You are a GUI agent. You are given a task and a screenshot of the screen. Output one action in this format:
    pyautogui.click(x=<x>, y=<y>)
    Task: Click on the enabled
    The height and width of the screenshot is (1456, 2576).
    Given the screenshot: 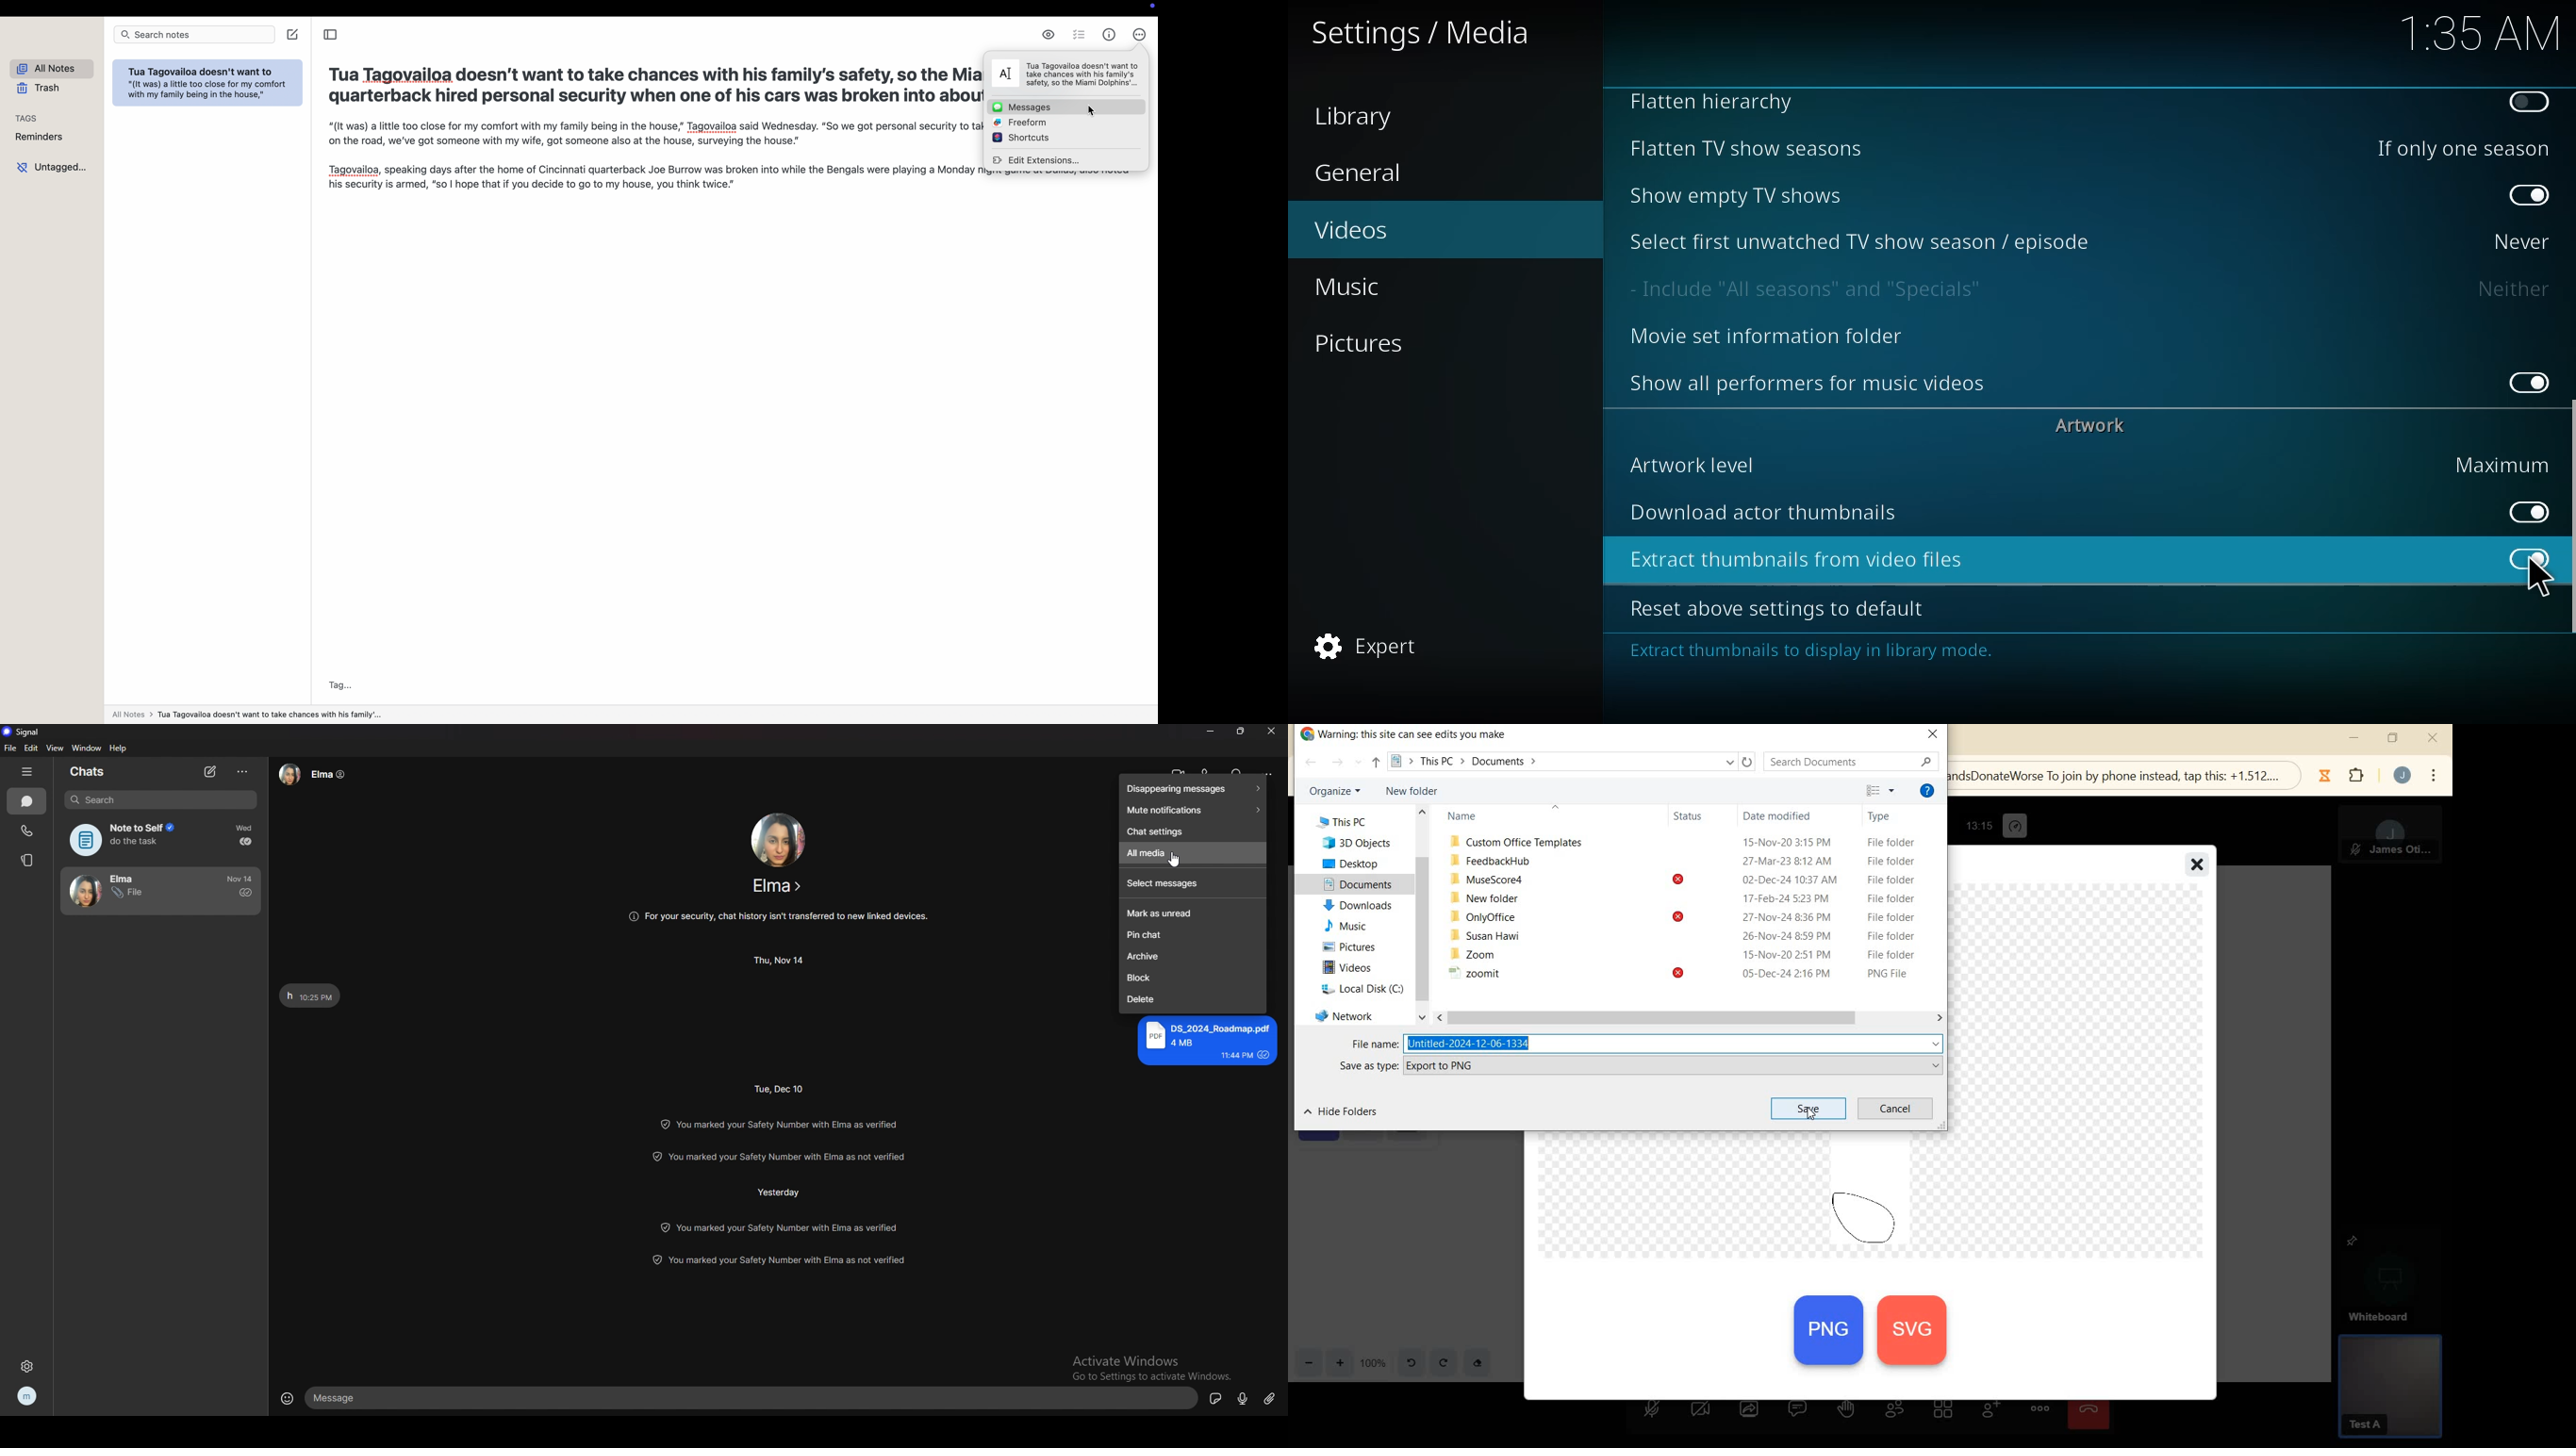 What is the action you would take?
    pyautogui.click(x=2530, y=196)
    